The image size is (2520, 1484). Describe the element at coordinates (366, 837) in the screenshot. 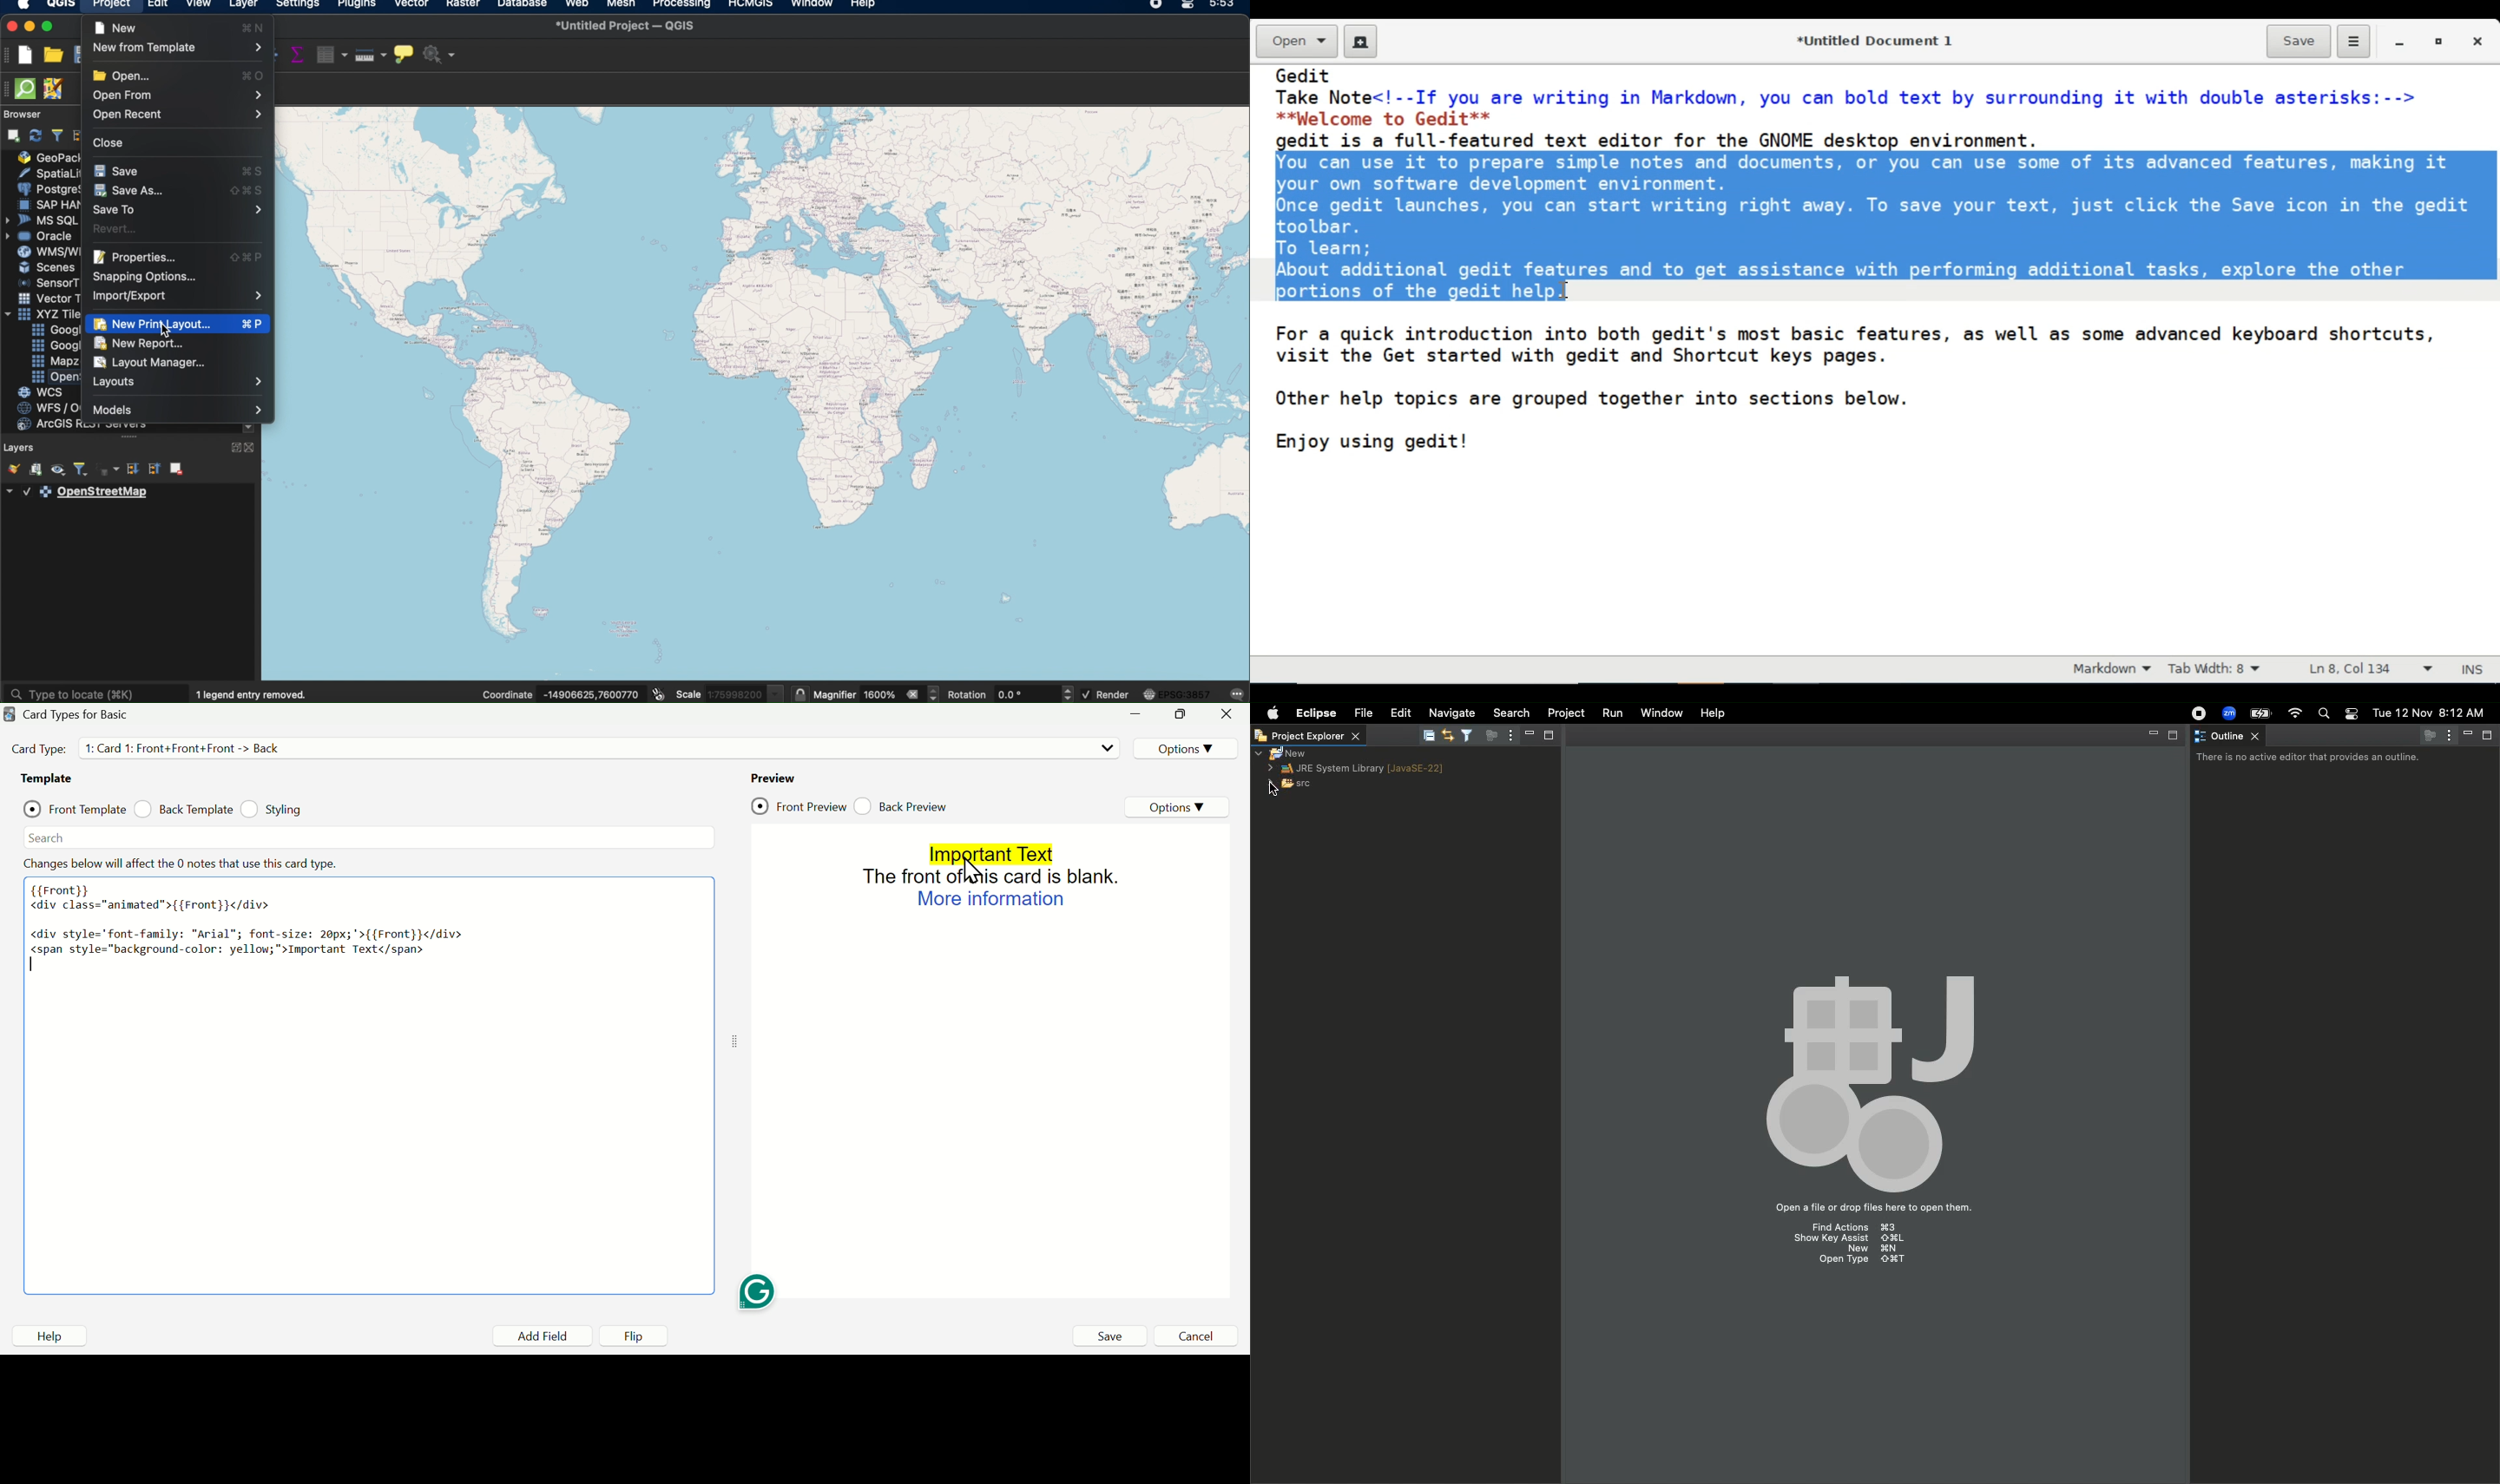

I see `Search bar` at that location.